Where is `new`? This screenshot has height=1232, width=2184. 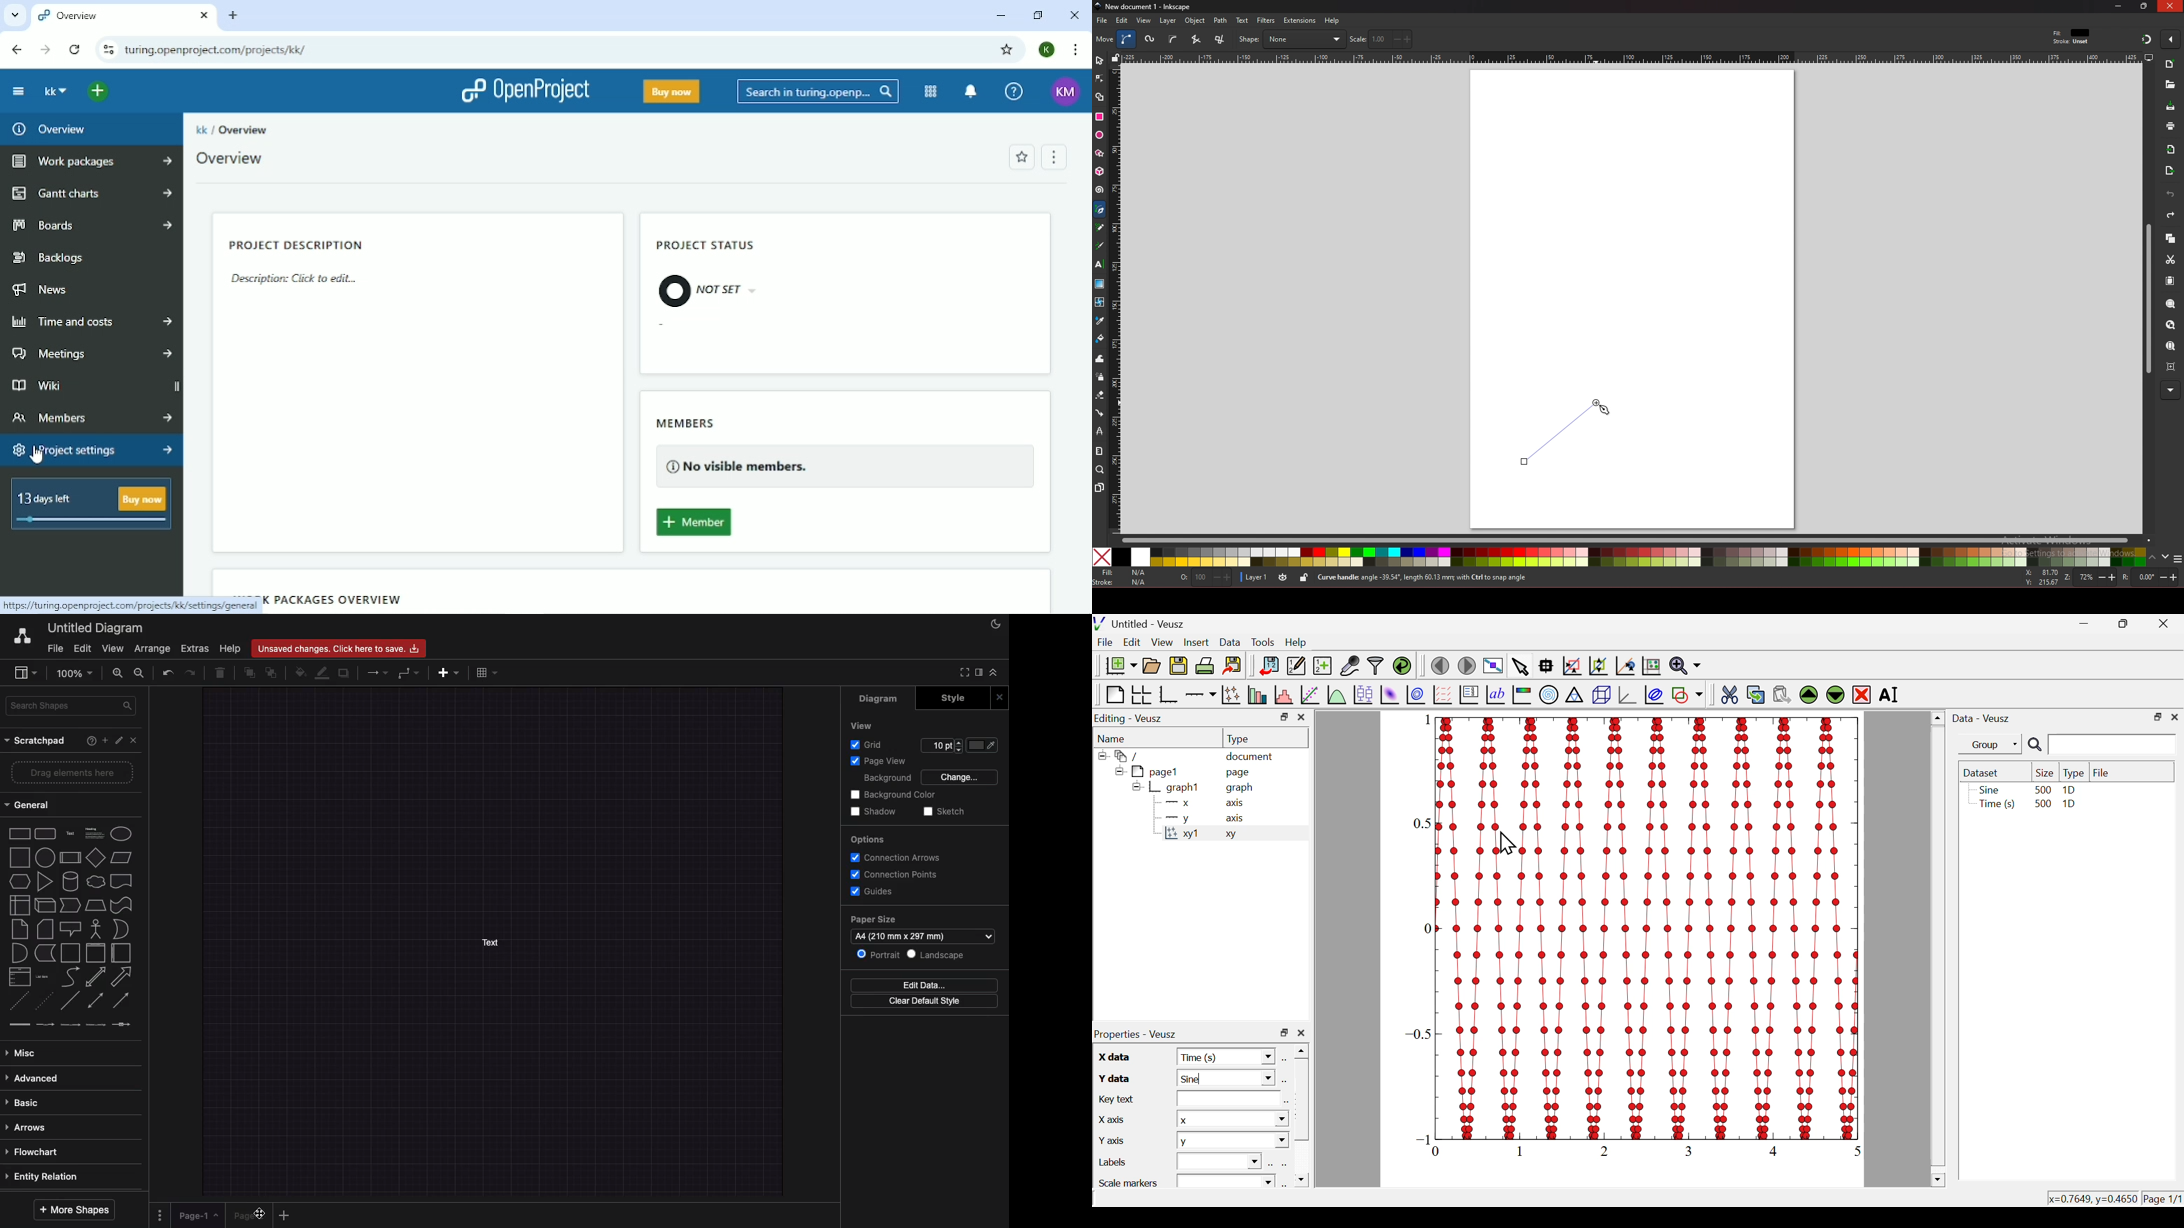 new is located at coordinates (2170, 65).